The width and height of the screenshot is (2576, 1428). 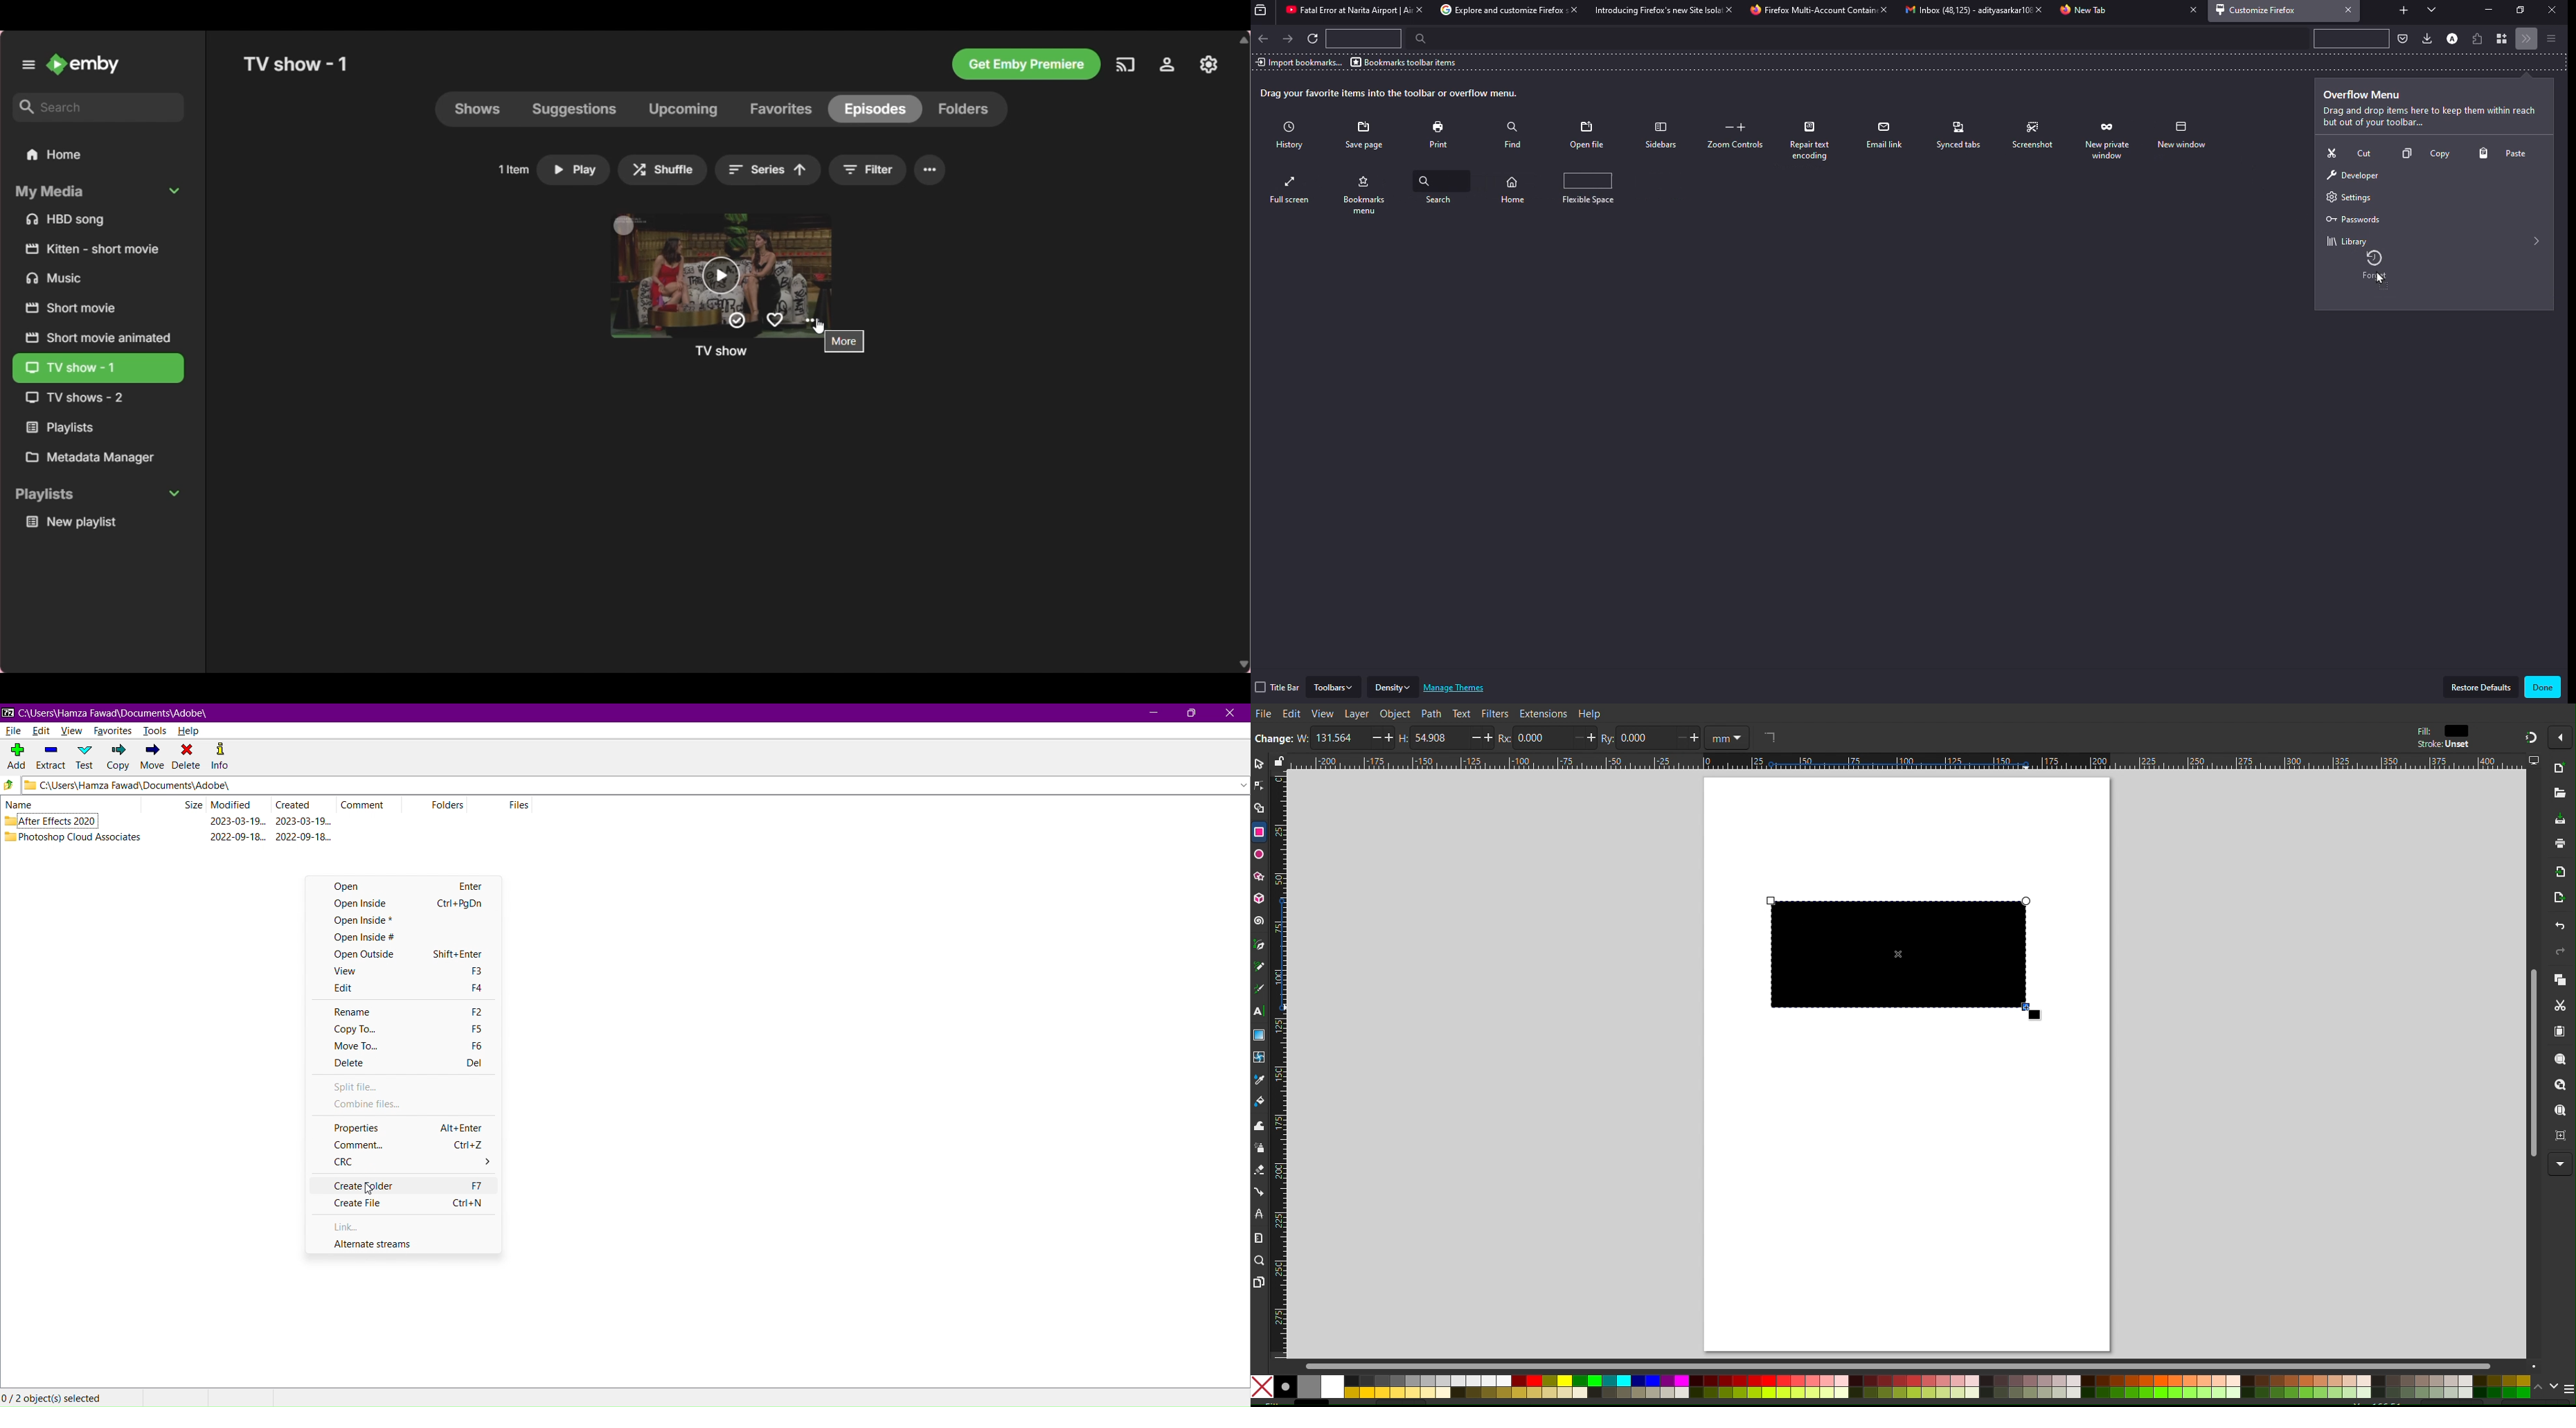 What do you see at coordinates (1589, 135) in the screenshot?
I see `open file` at bounding box center [1589, 135].